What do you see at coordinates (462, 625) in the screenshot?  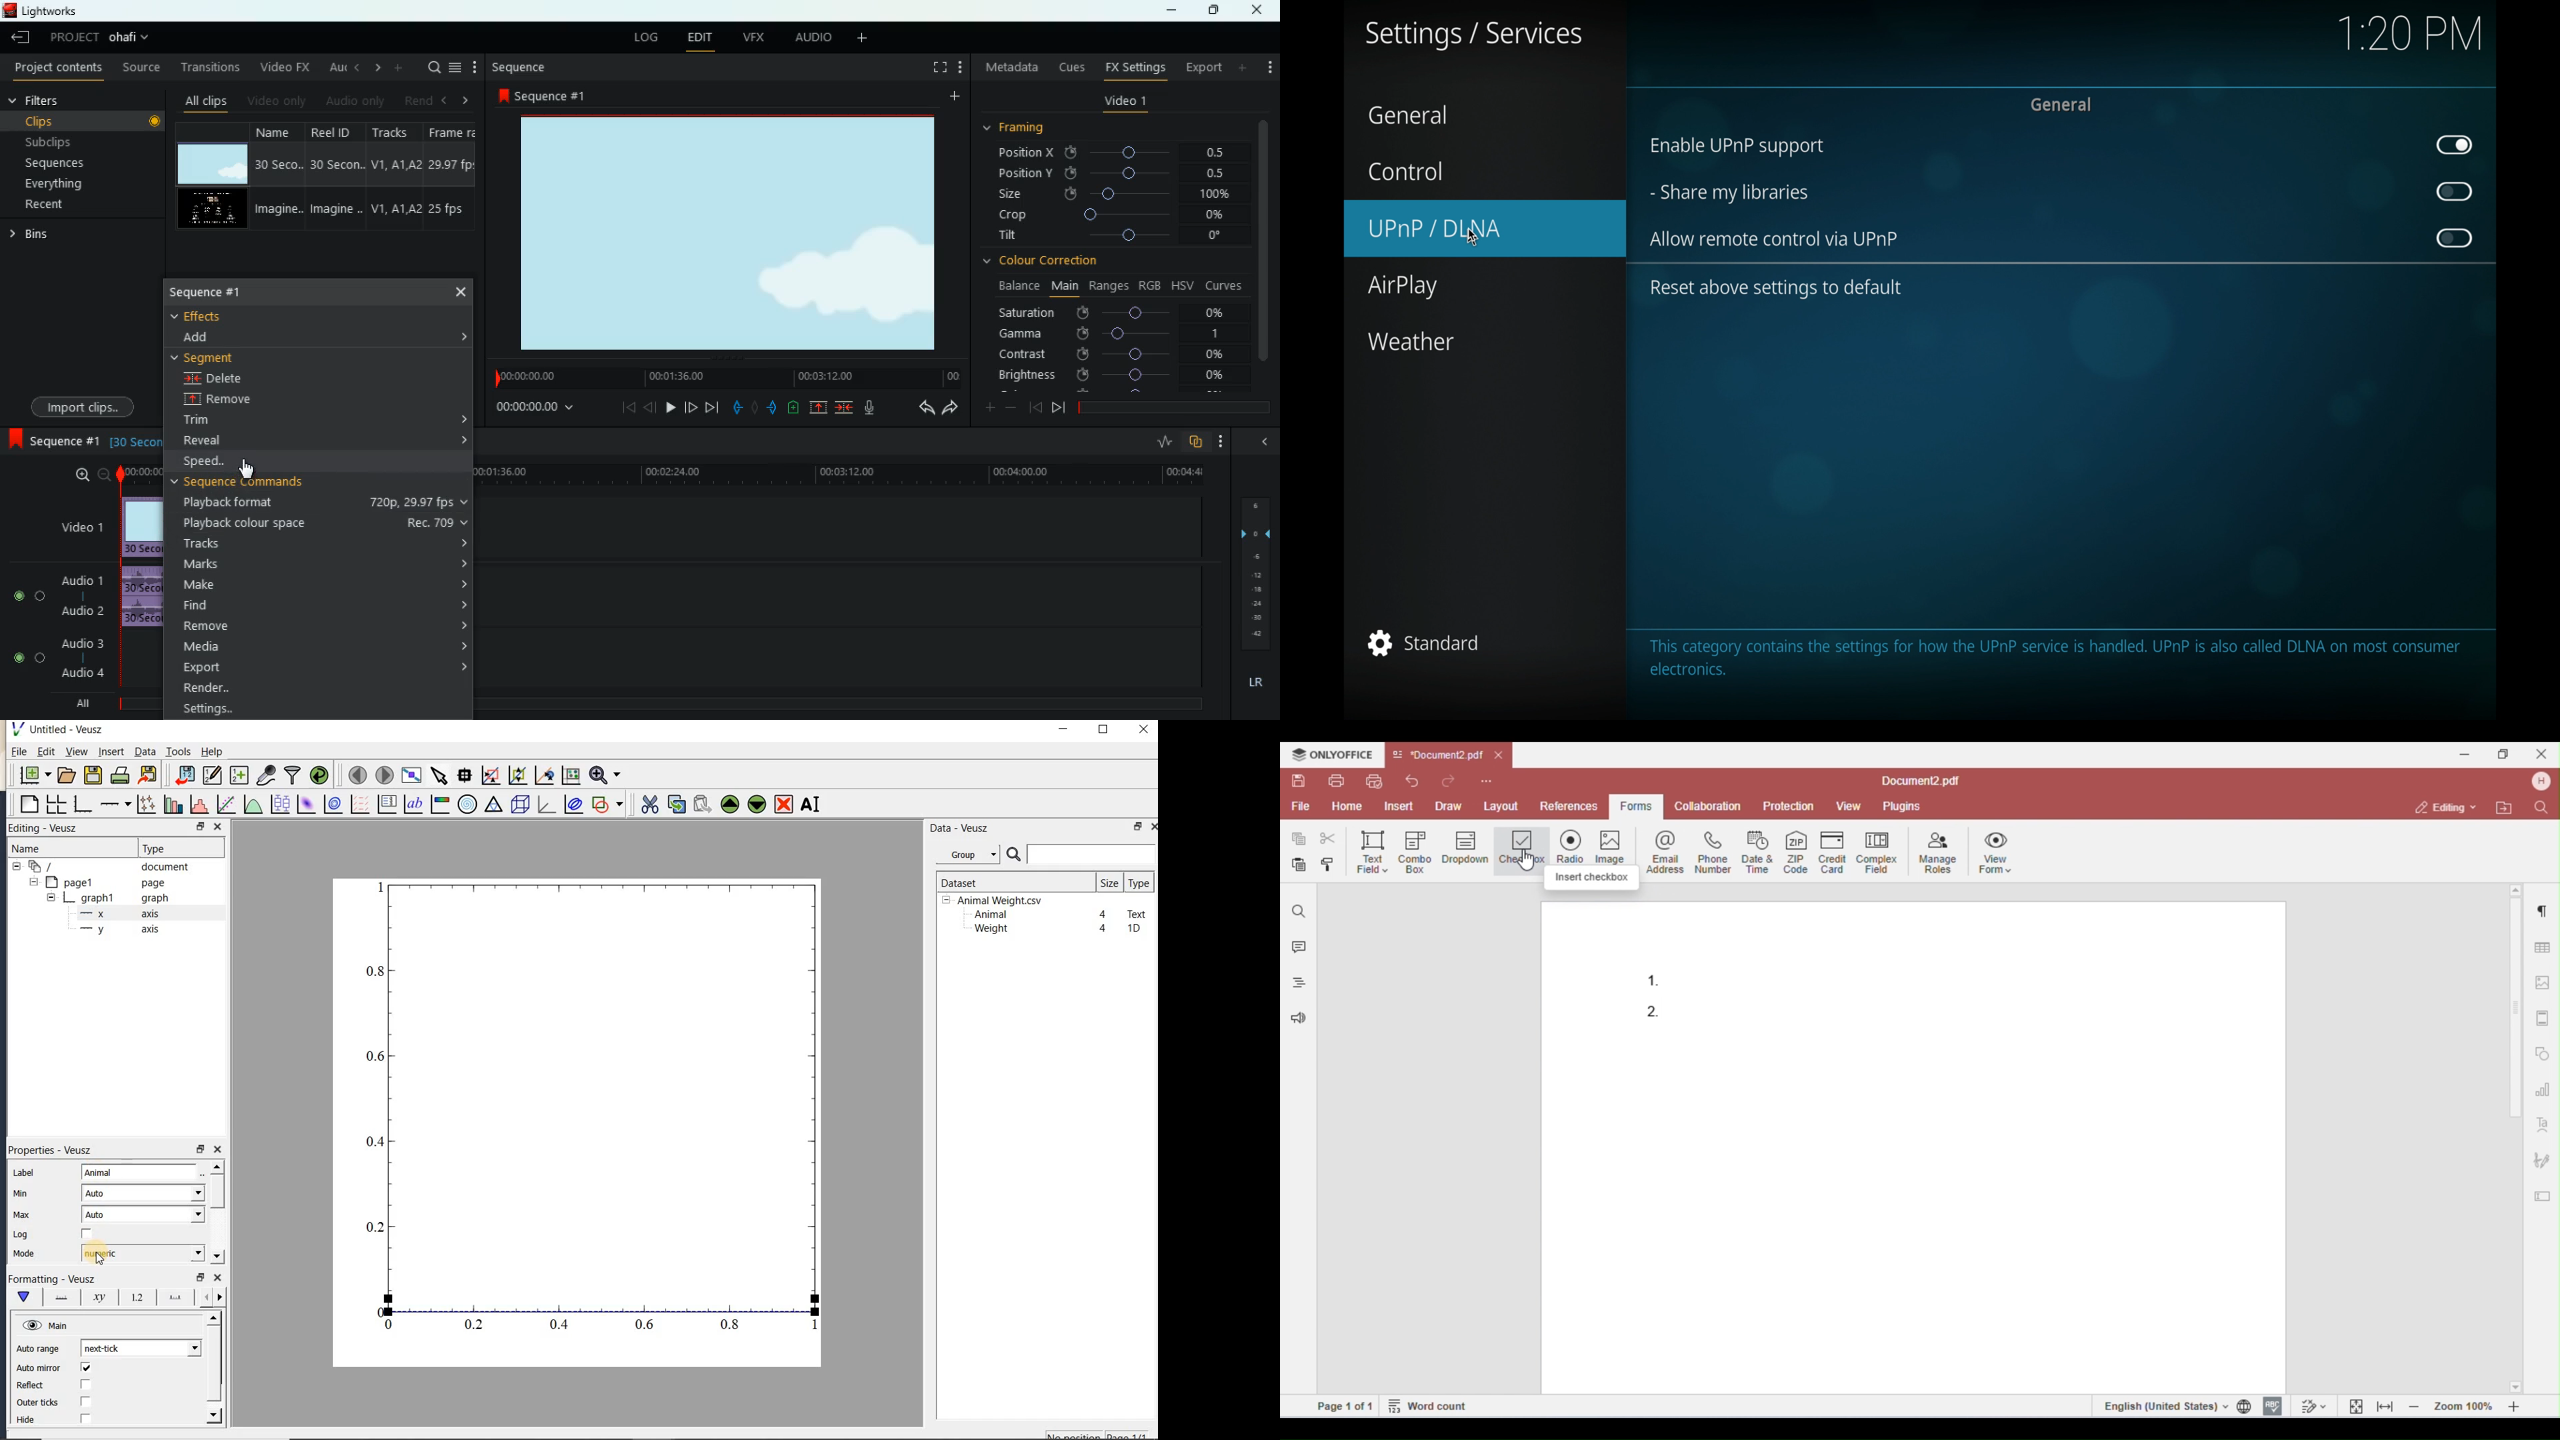 I see `expand` at bounding box center [462, 625].